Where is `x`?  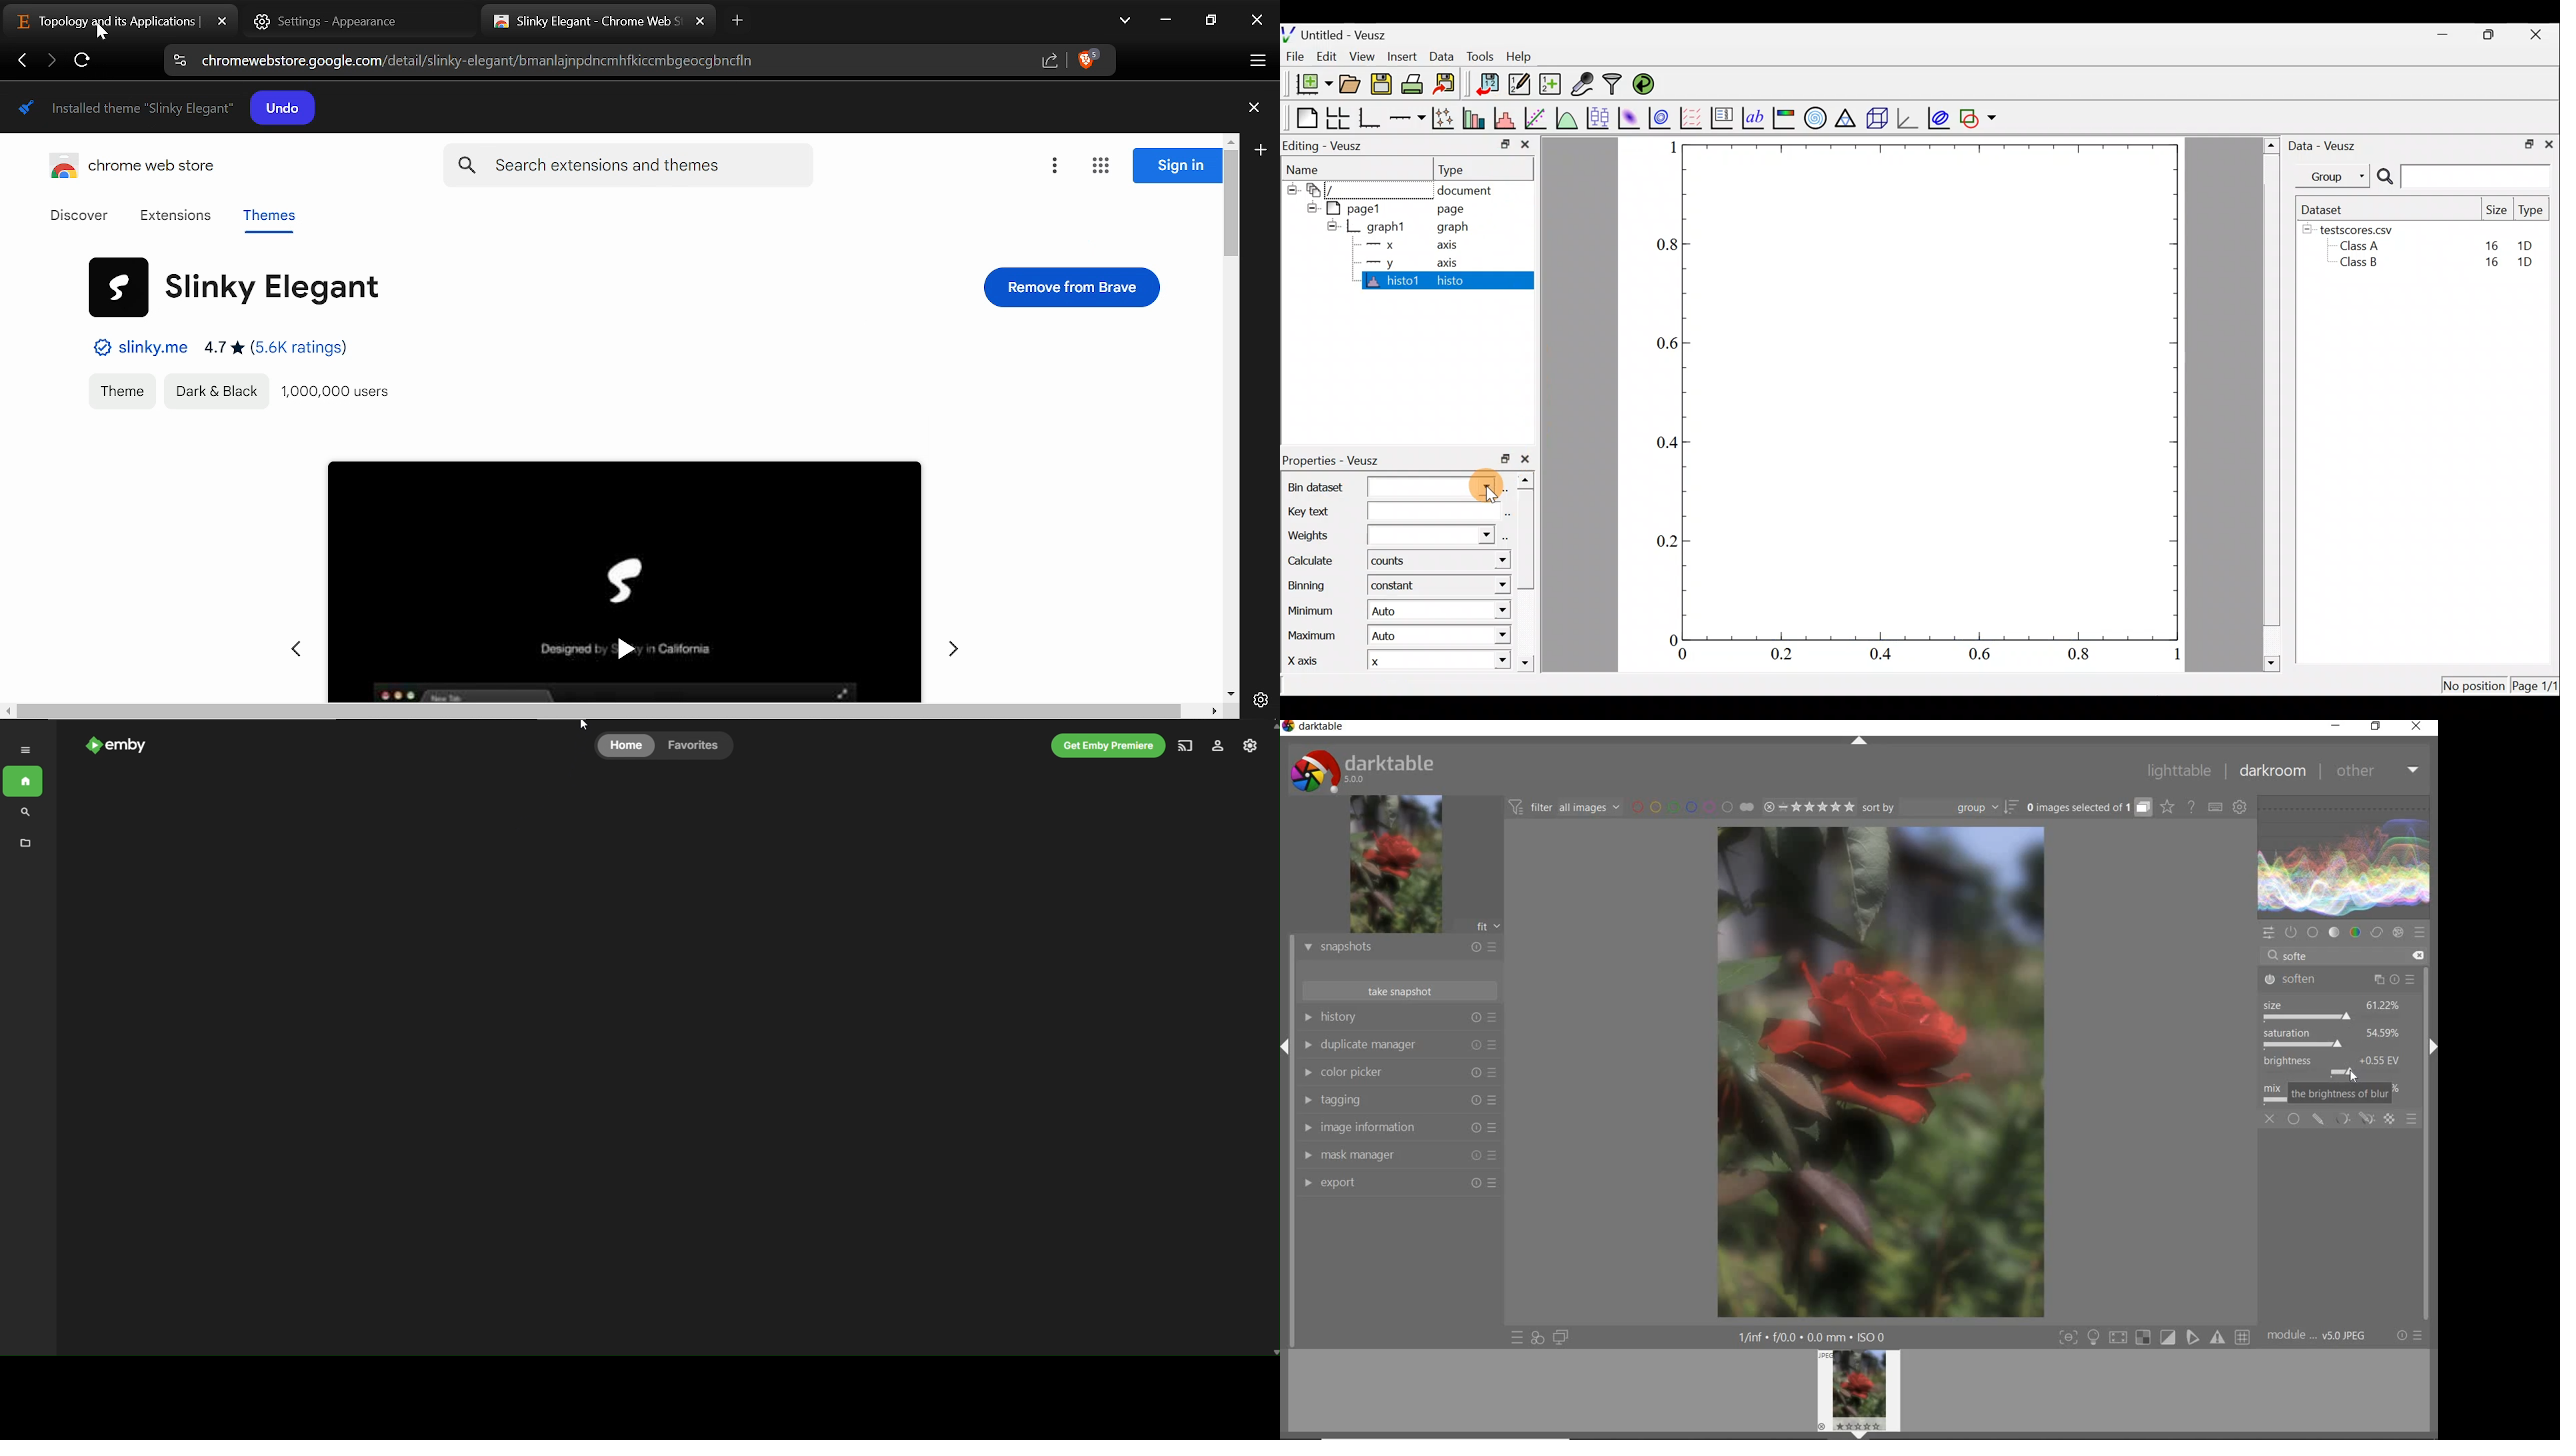 x is located at coordinates (1379, 247).